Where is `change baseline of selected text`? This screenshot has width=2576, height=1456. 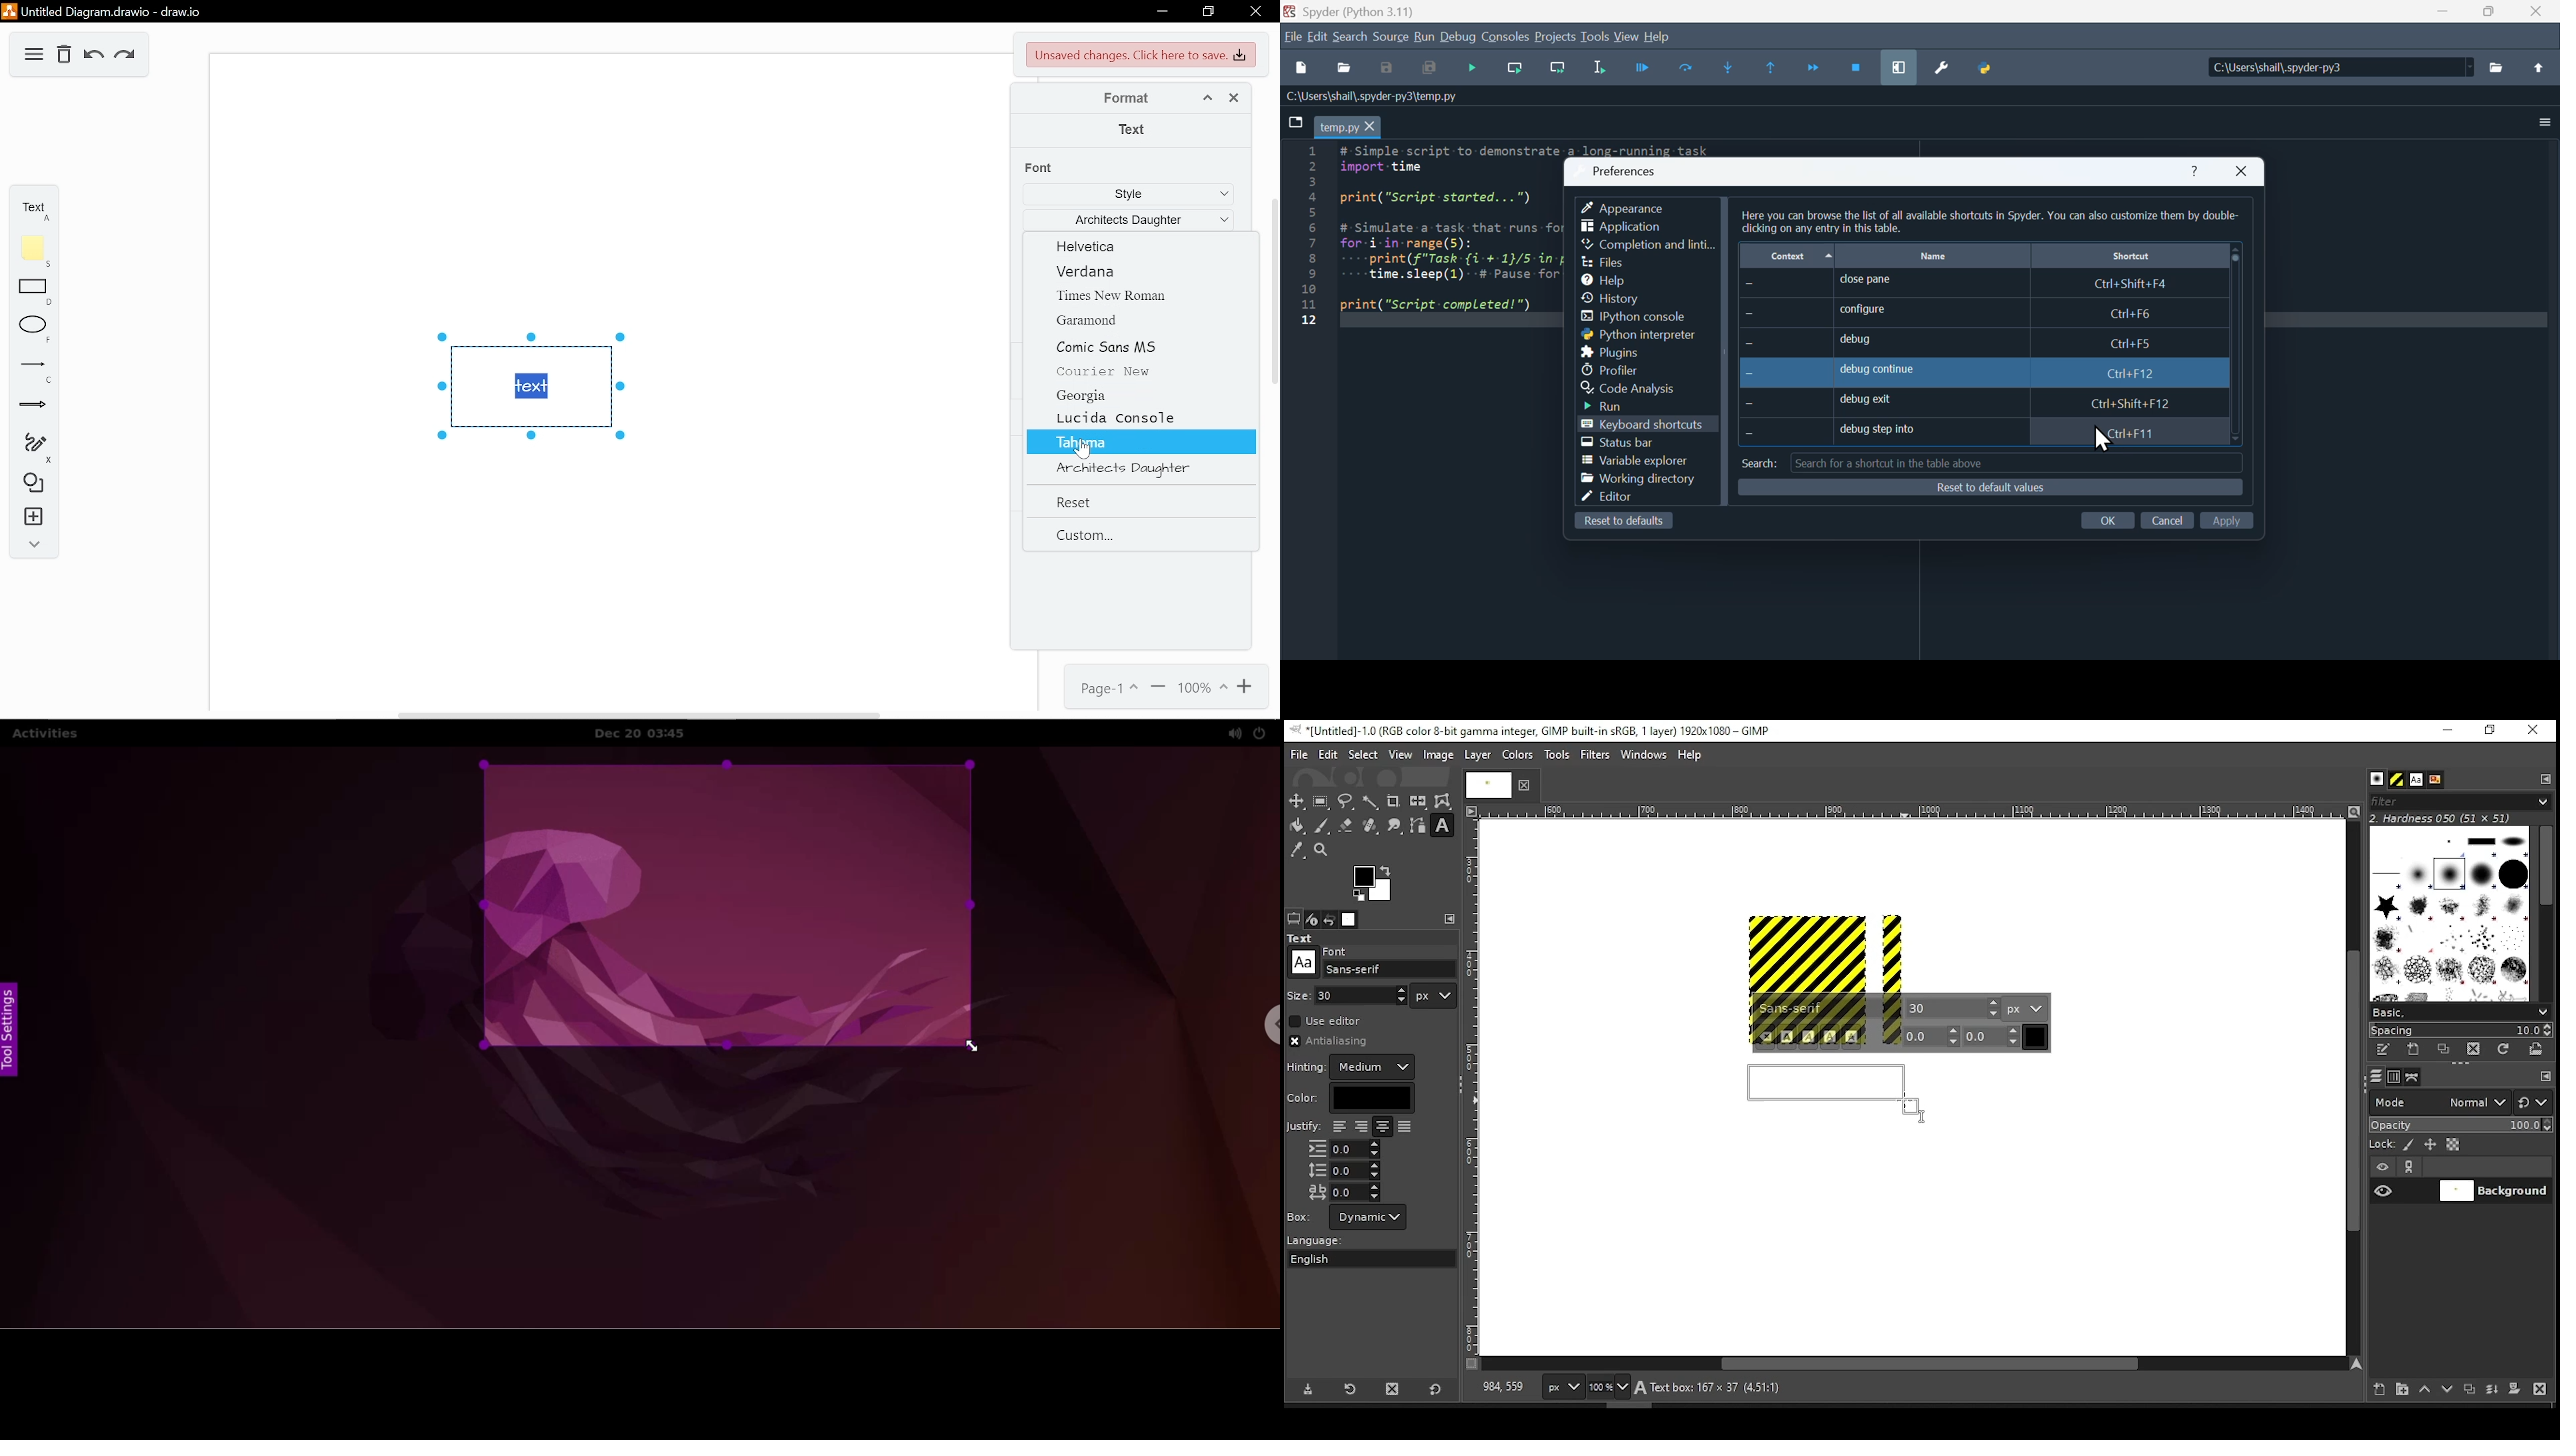 change baseline of selected text is located at coordinates (1932, 1036).